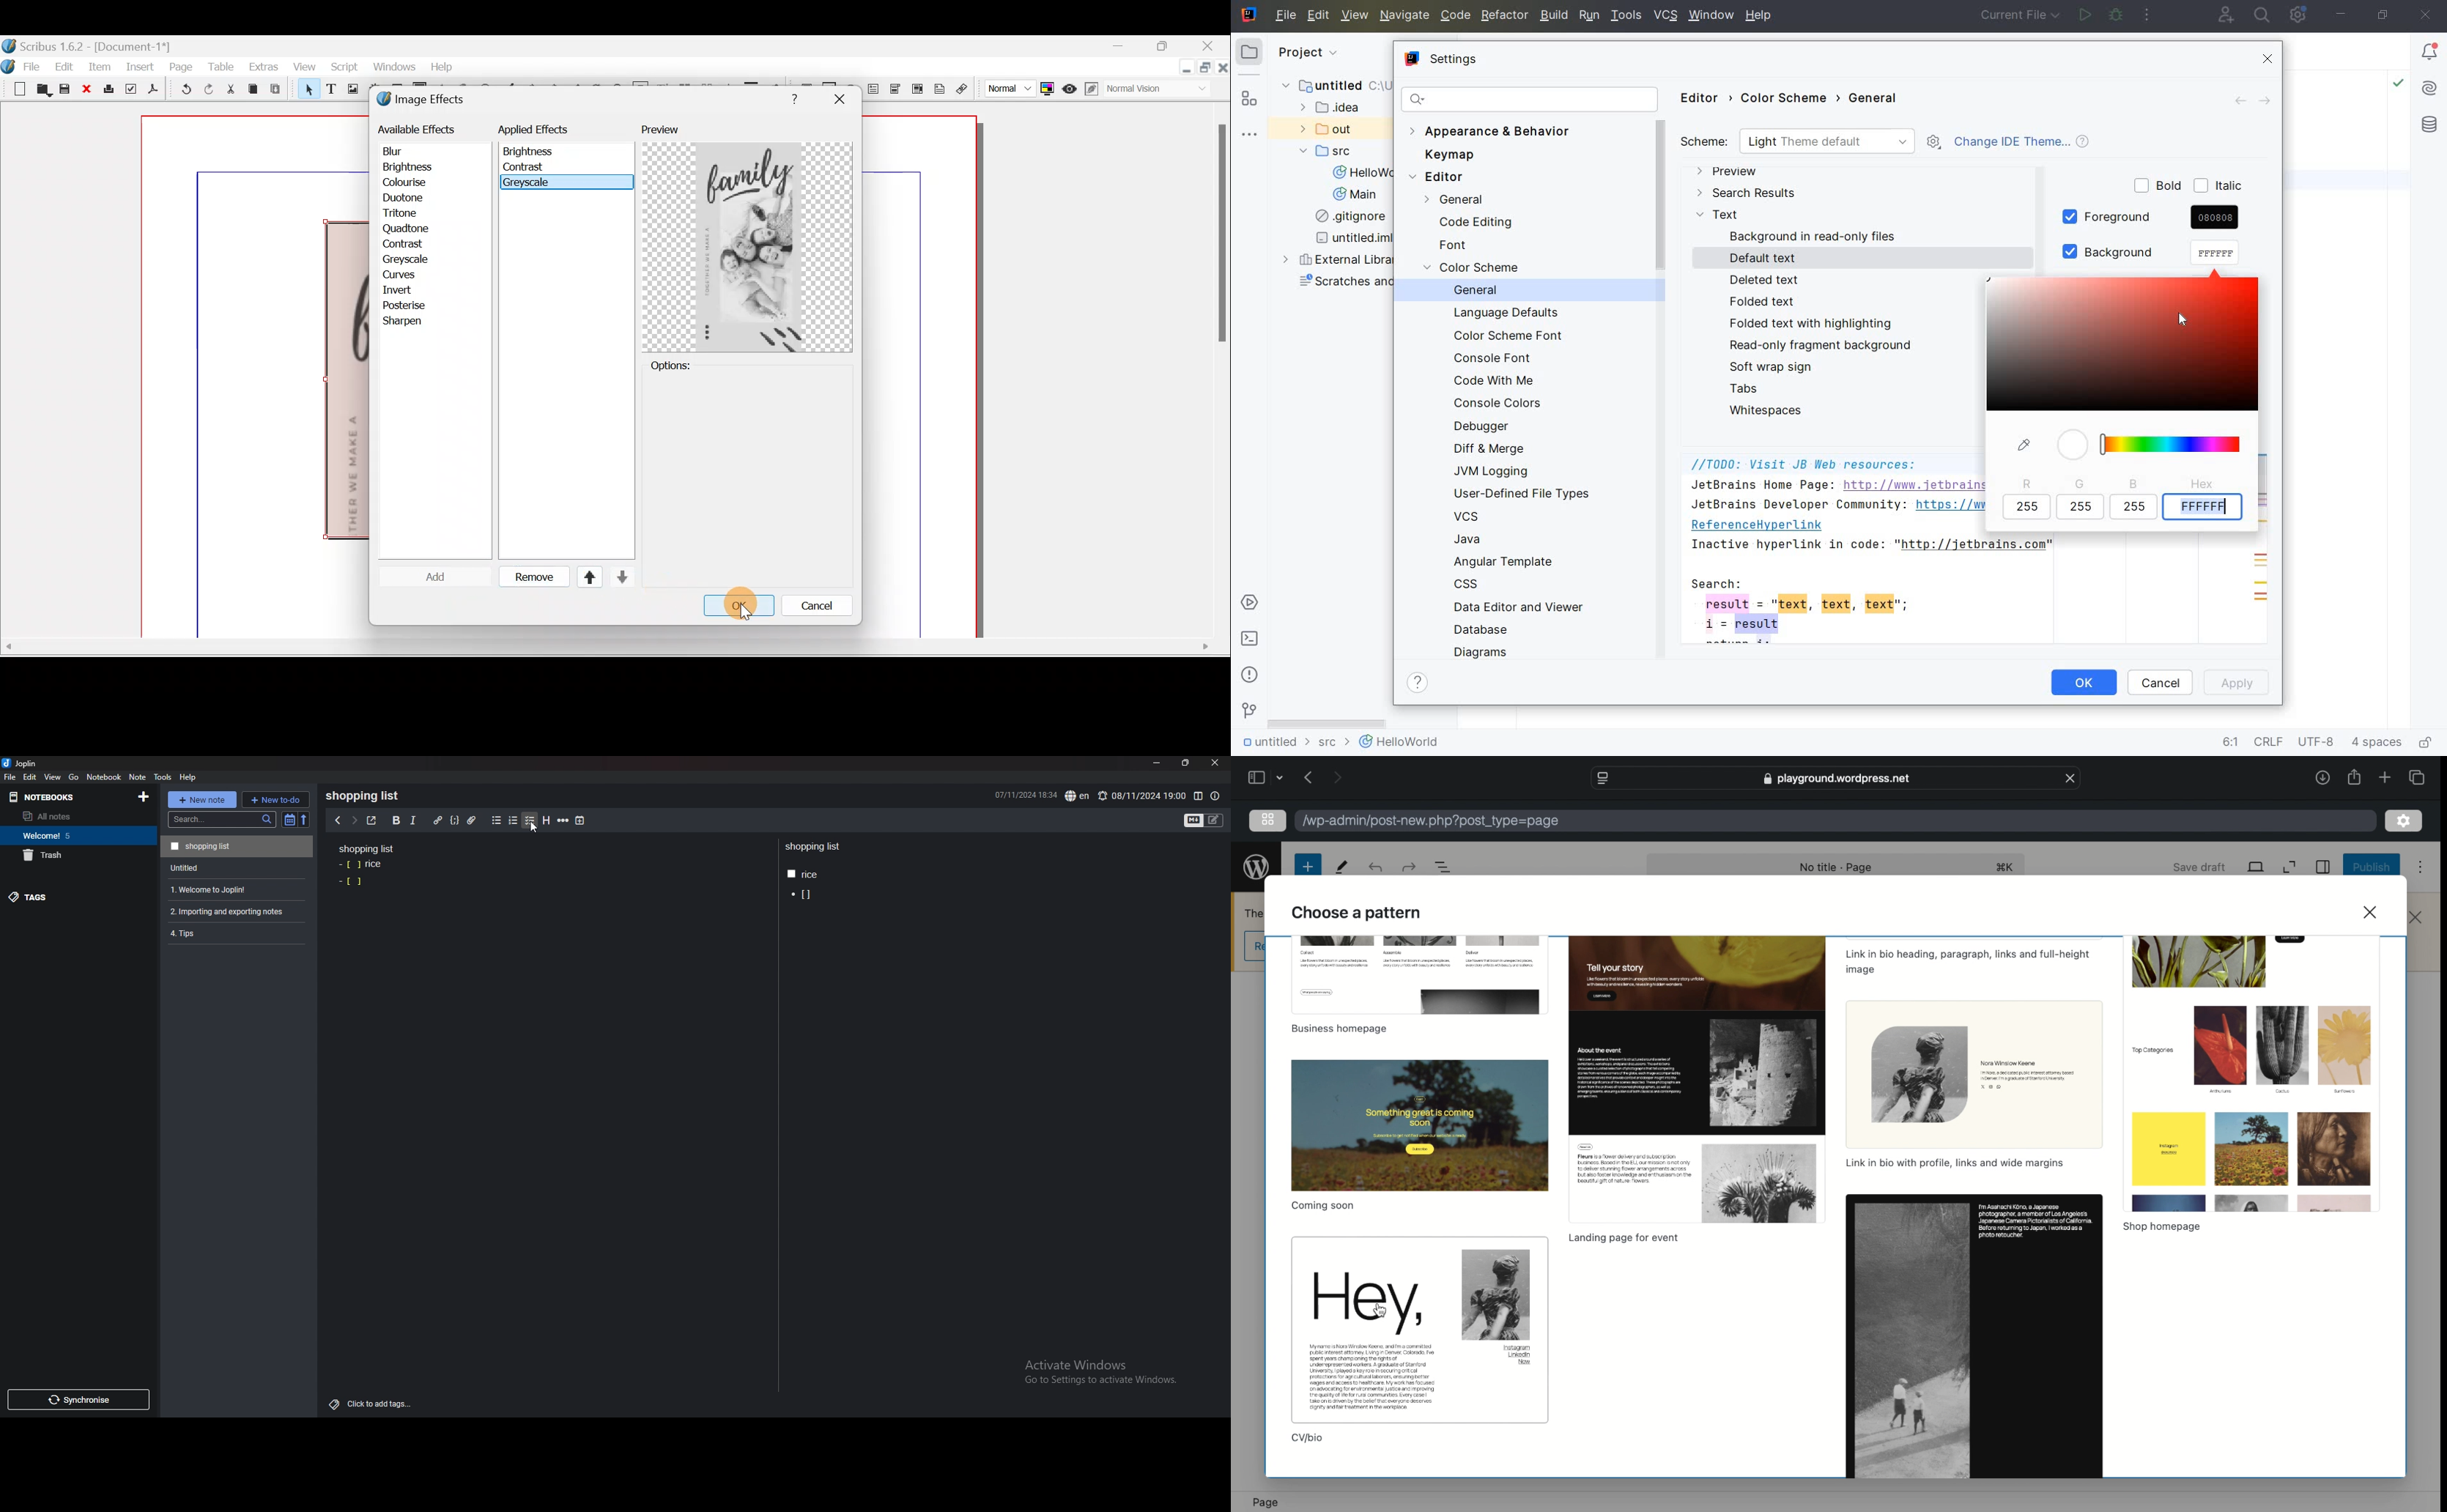  What do you see at coordinates (337, 821) in the screenshot?
I see `previous` at bounding box center [337, 821].